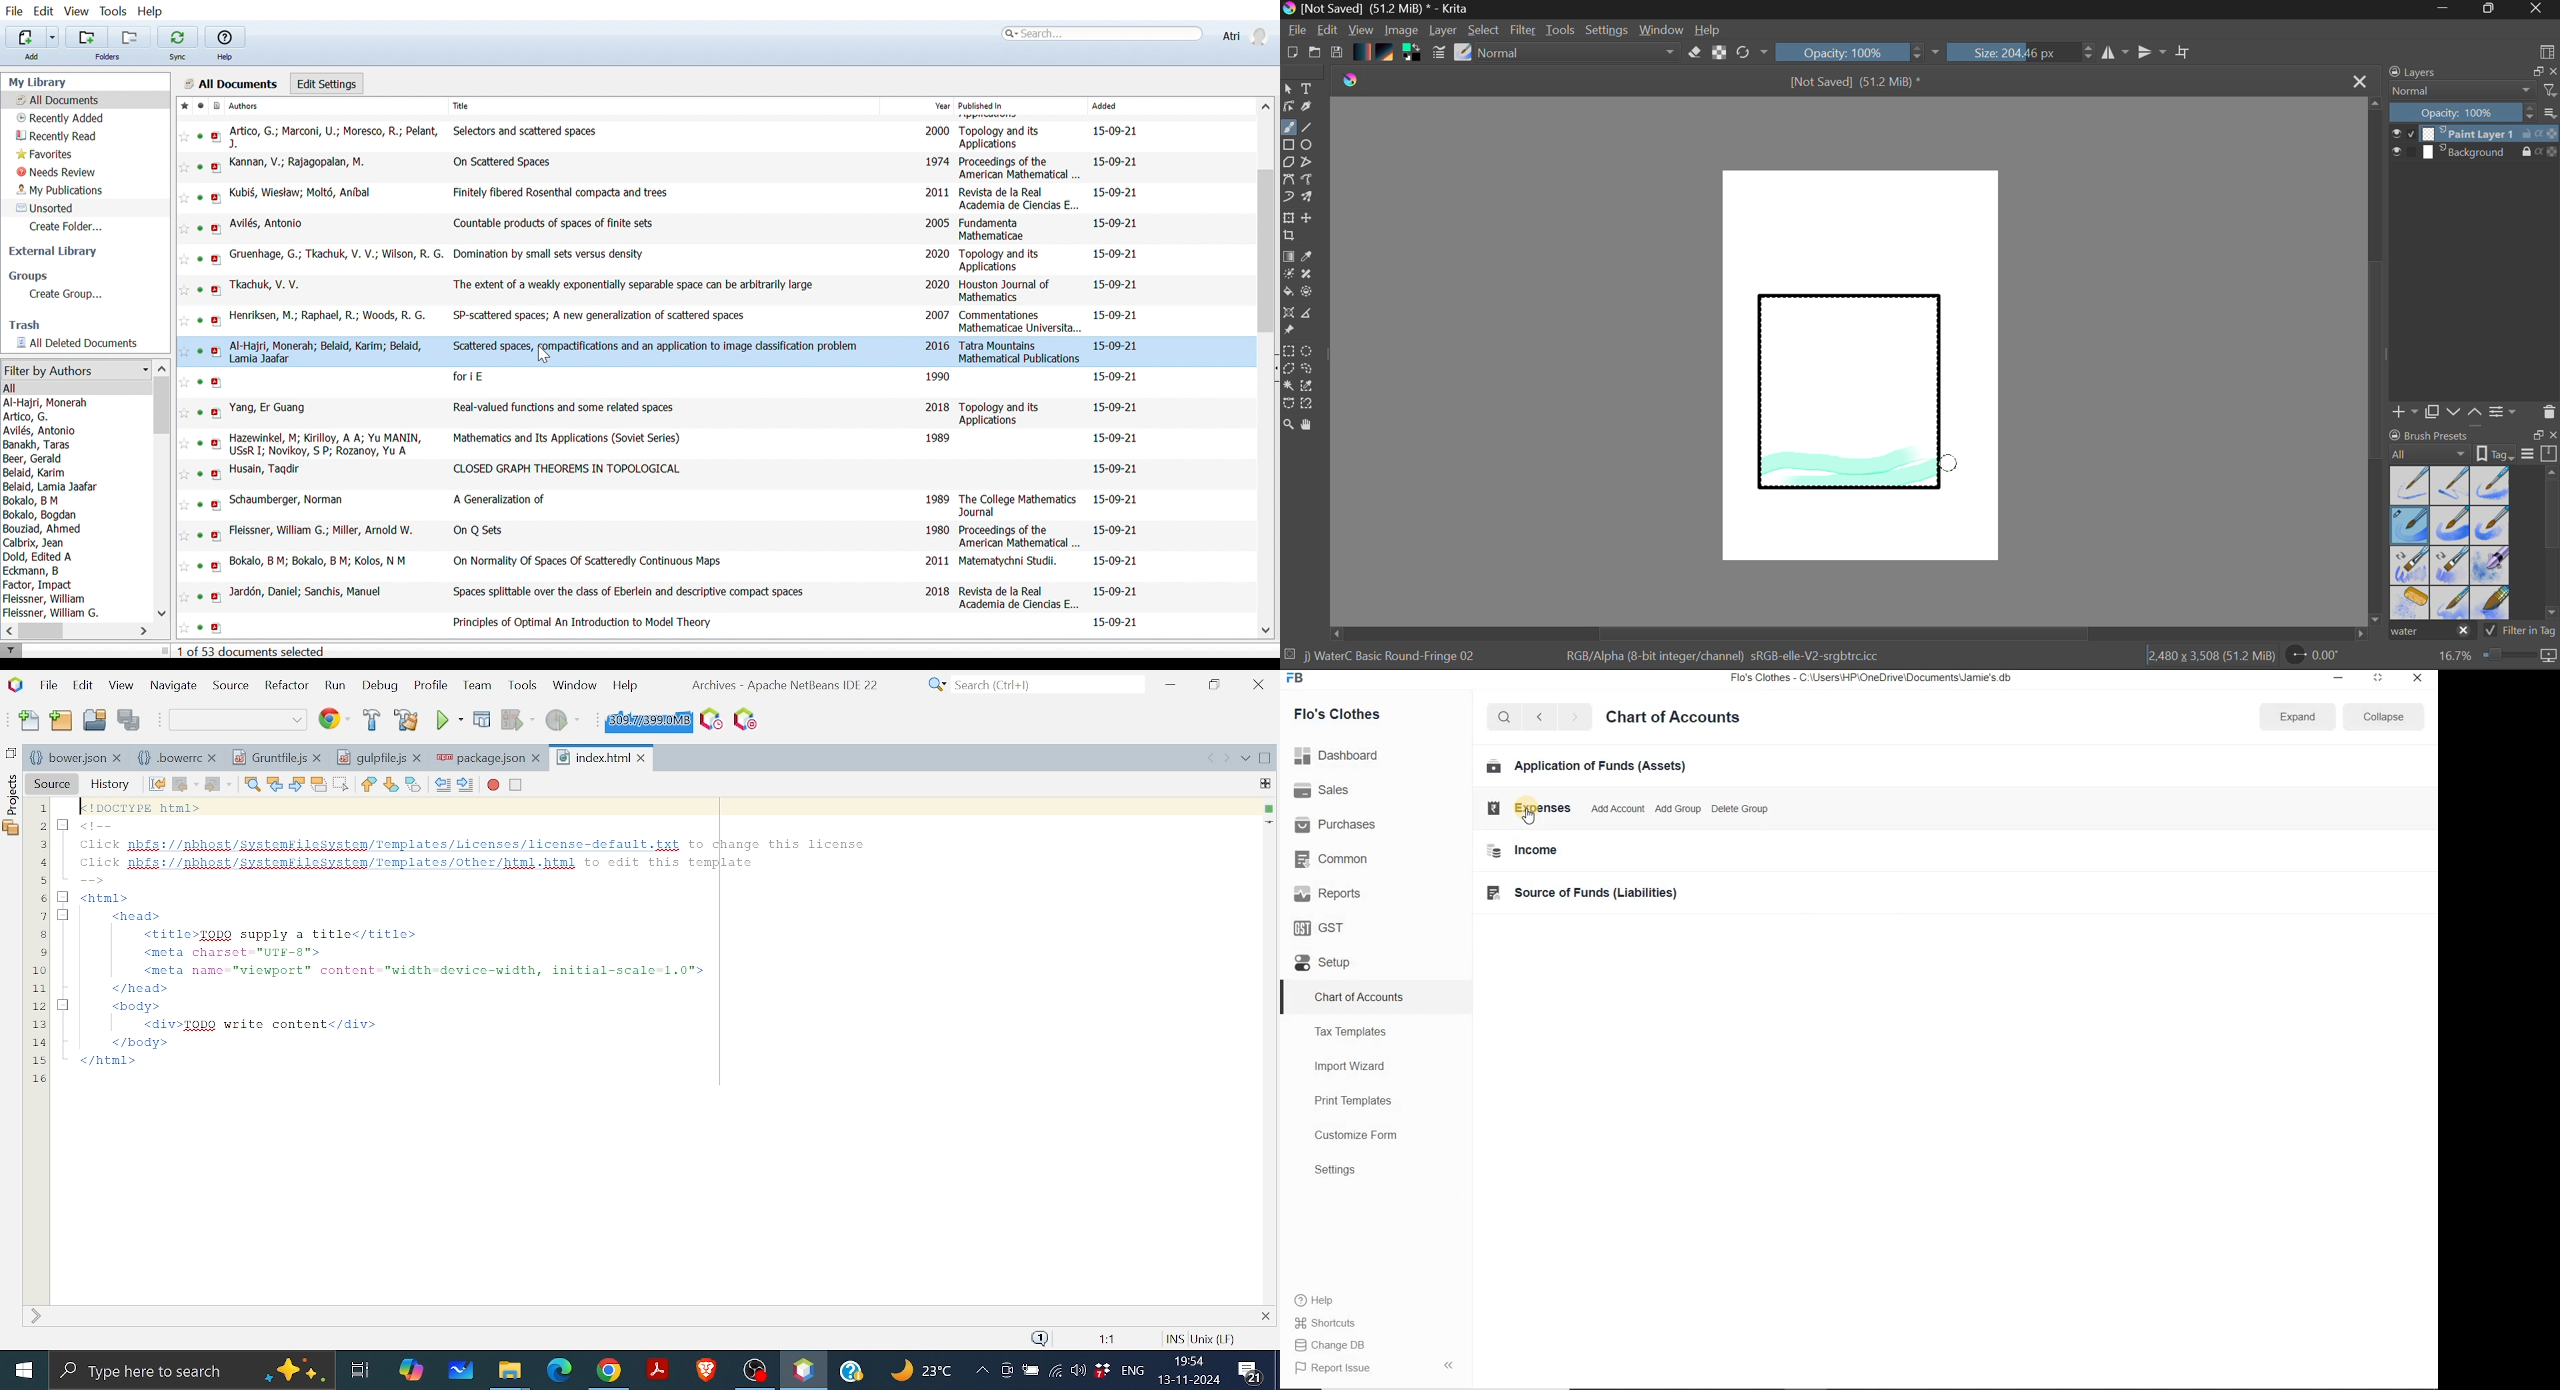  I want to click on Close, so click(2537, 9).